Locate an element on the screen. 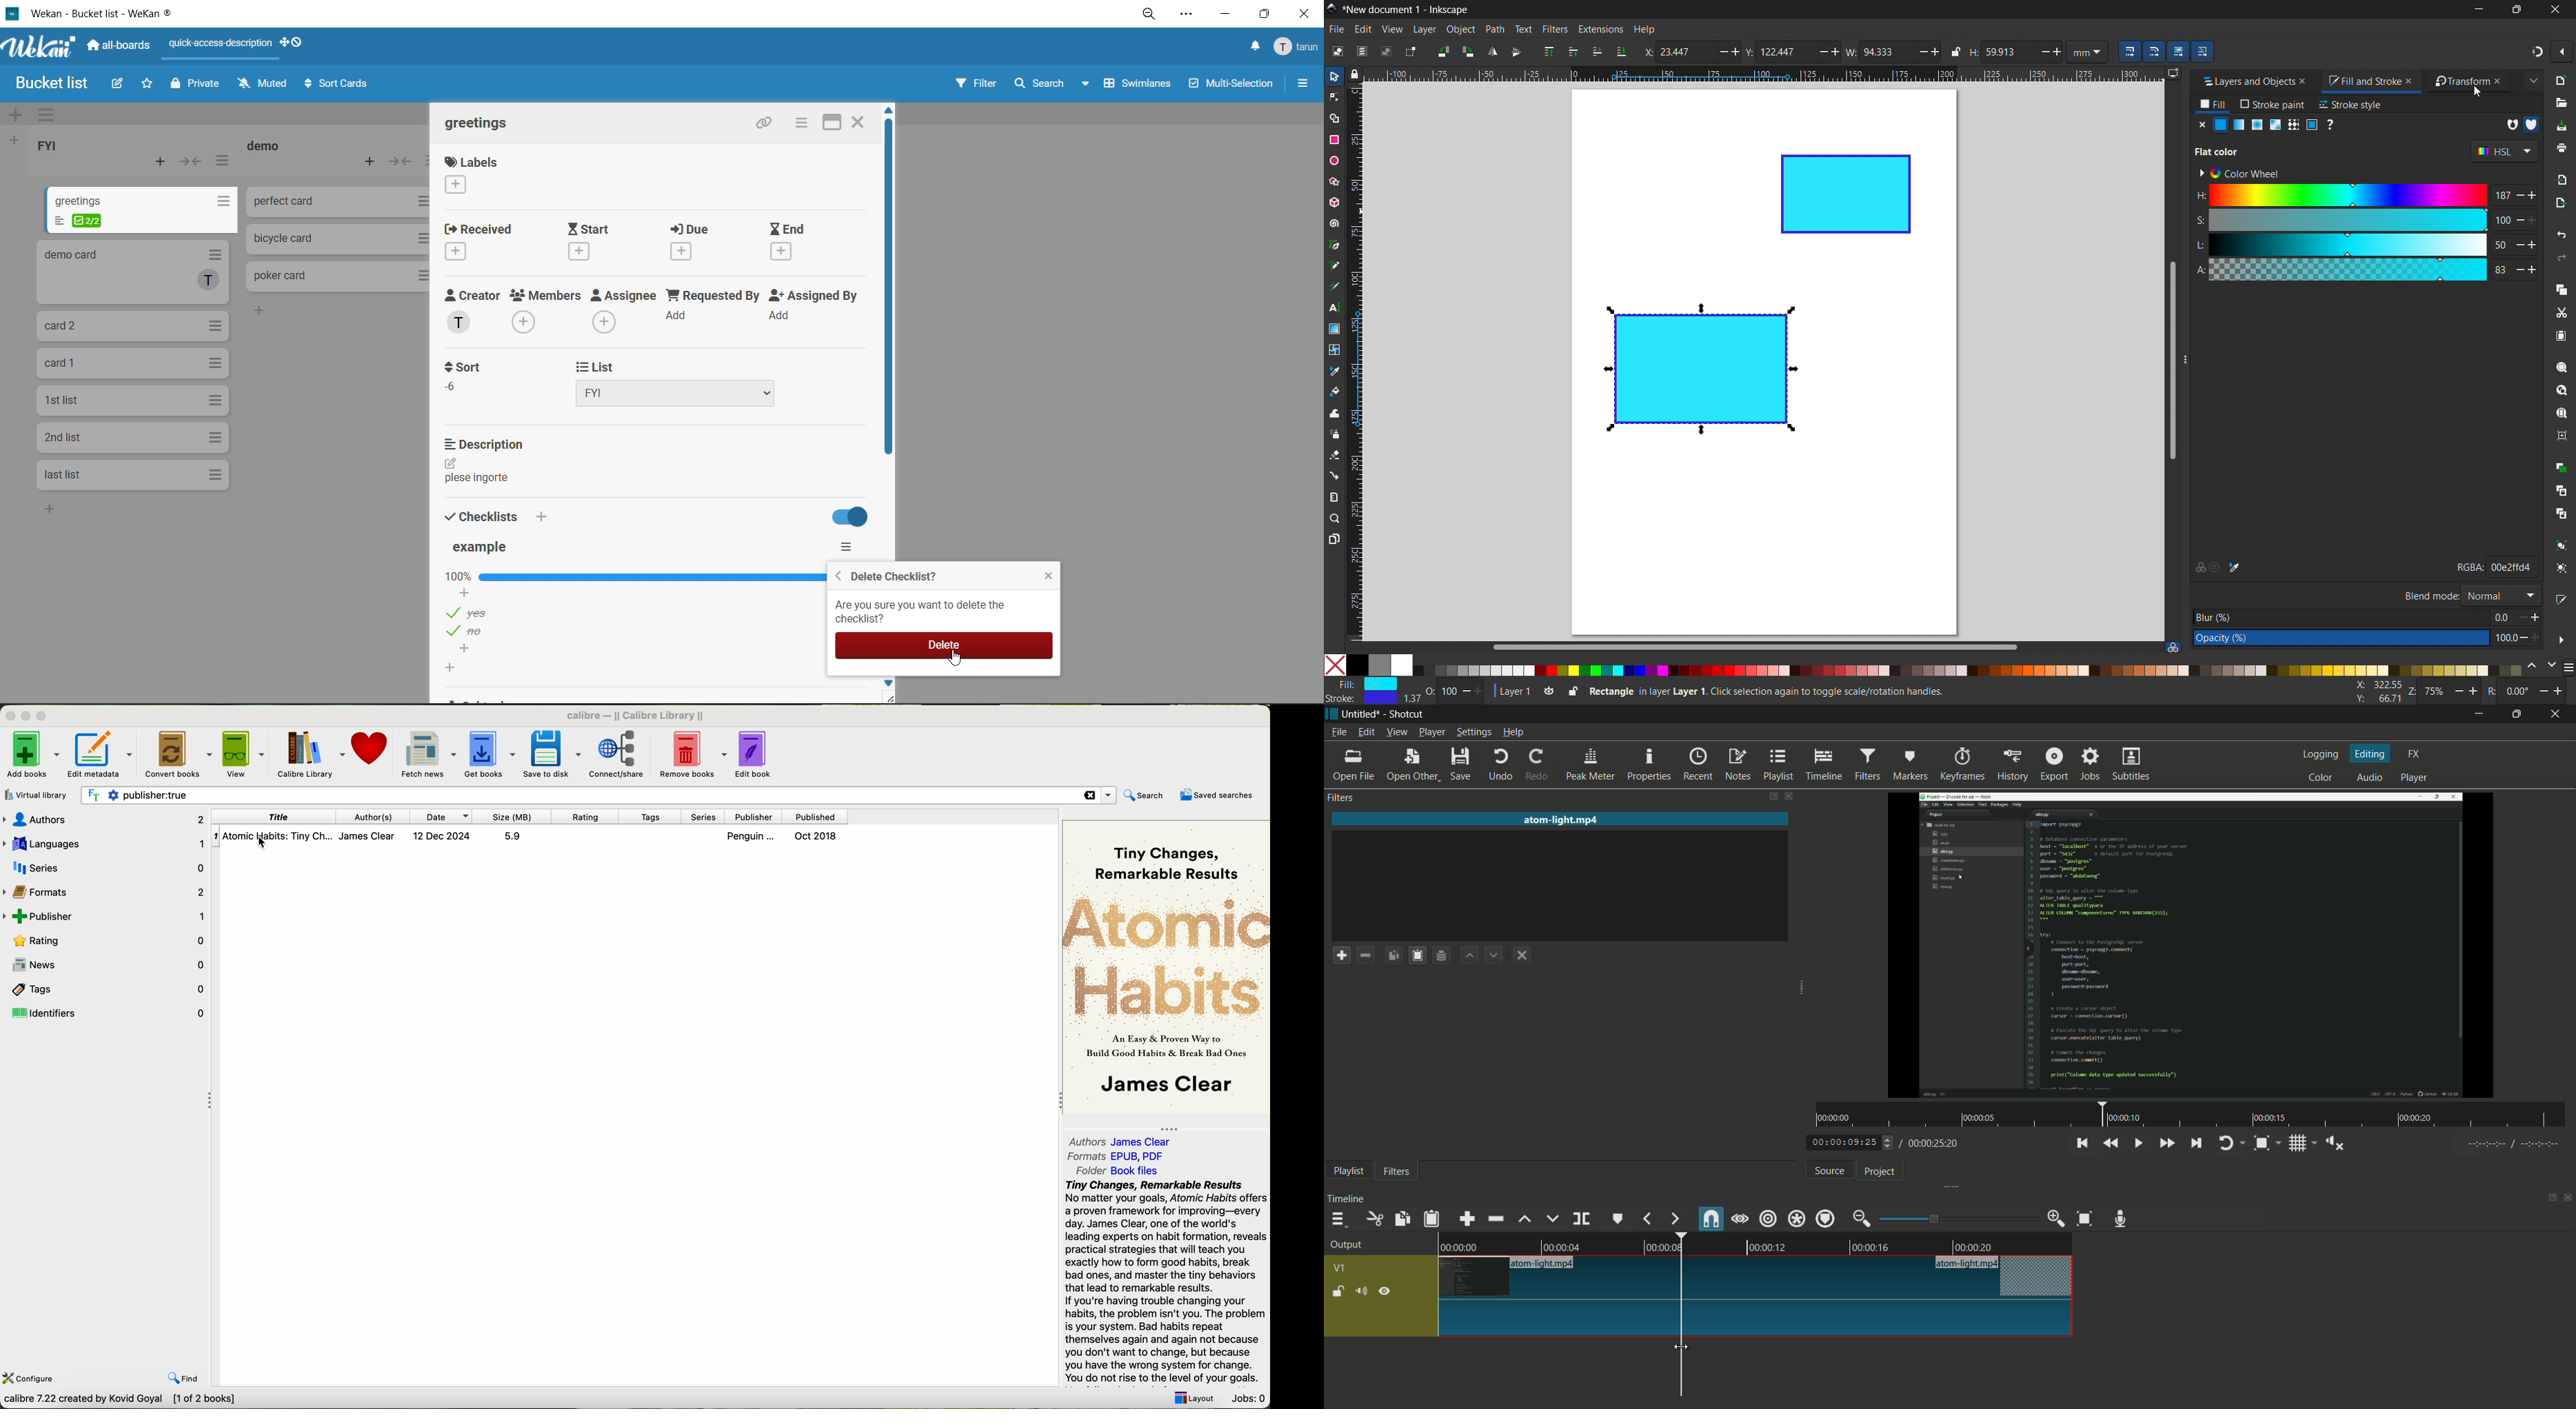 The width and height of the screenshot is (2576, 1428). object 1 is located at coordinates (1698, 369).